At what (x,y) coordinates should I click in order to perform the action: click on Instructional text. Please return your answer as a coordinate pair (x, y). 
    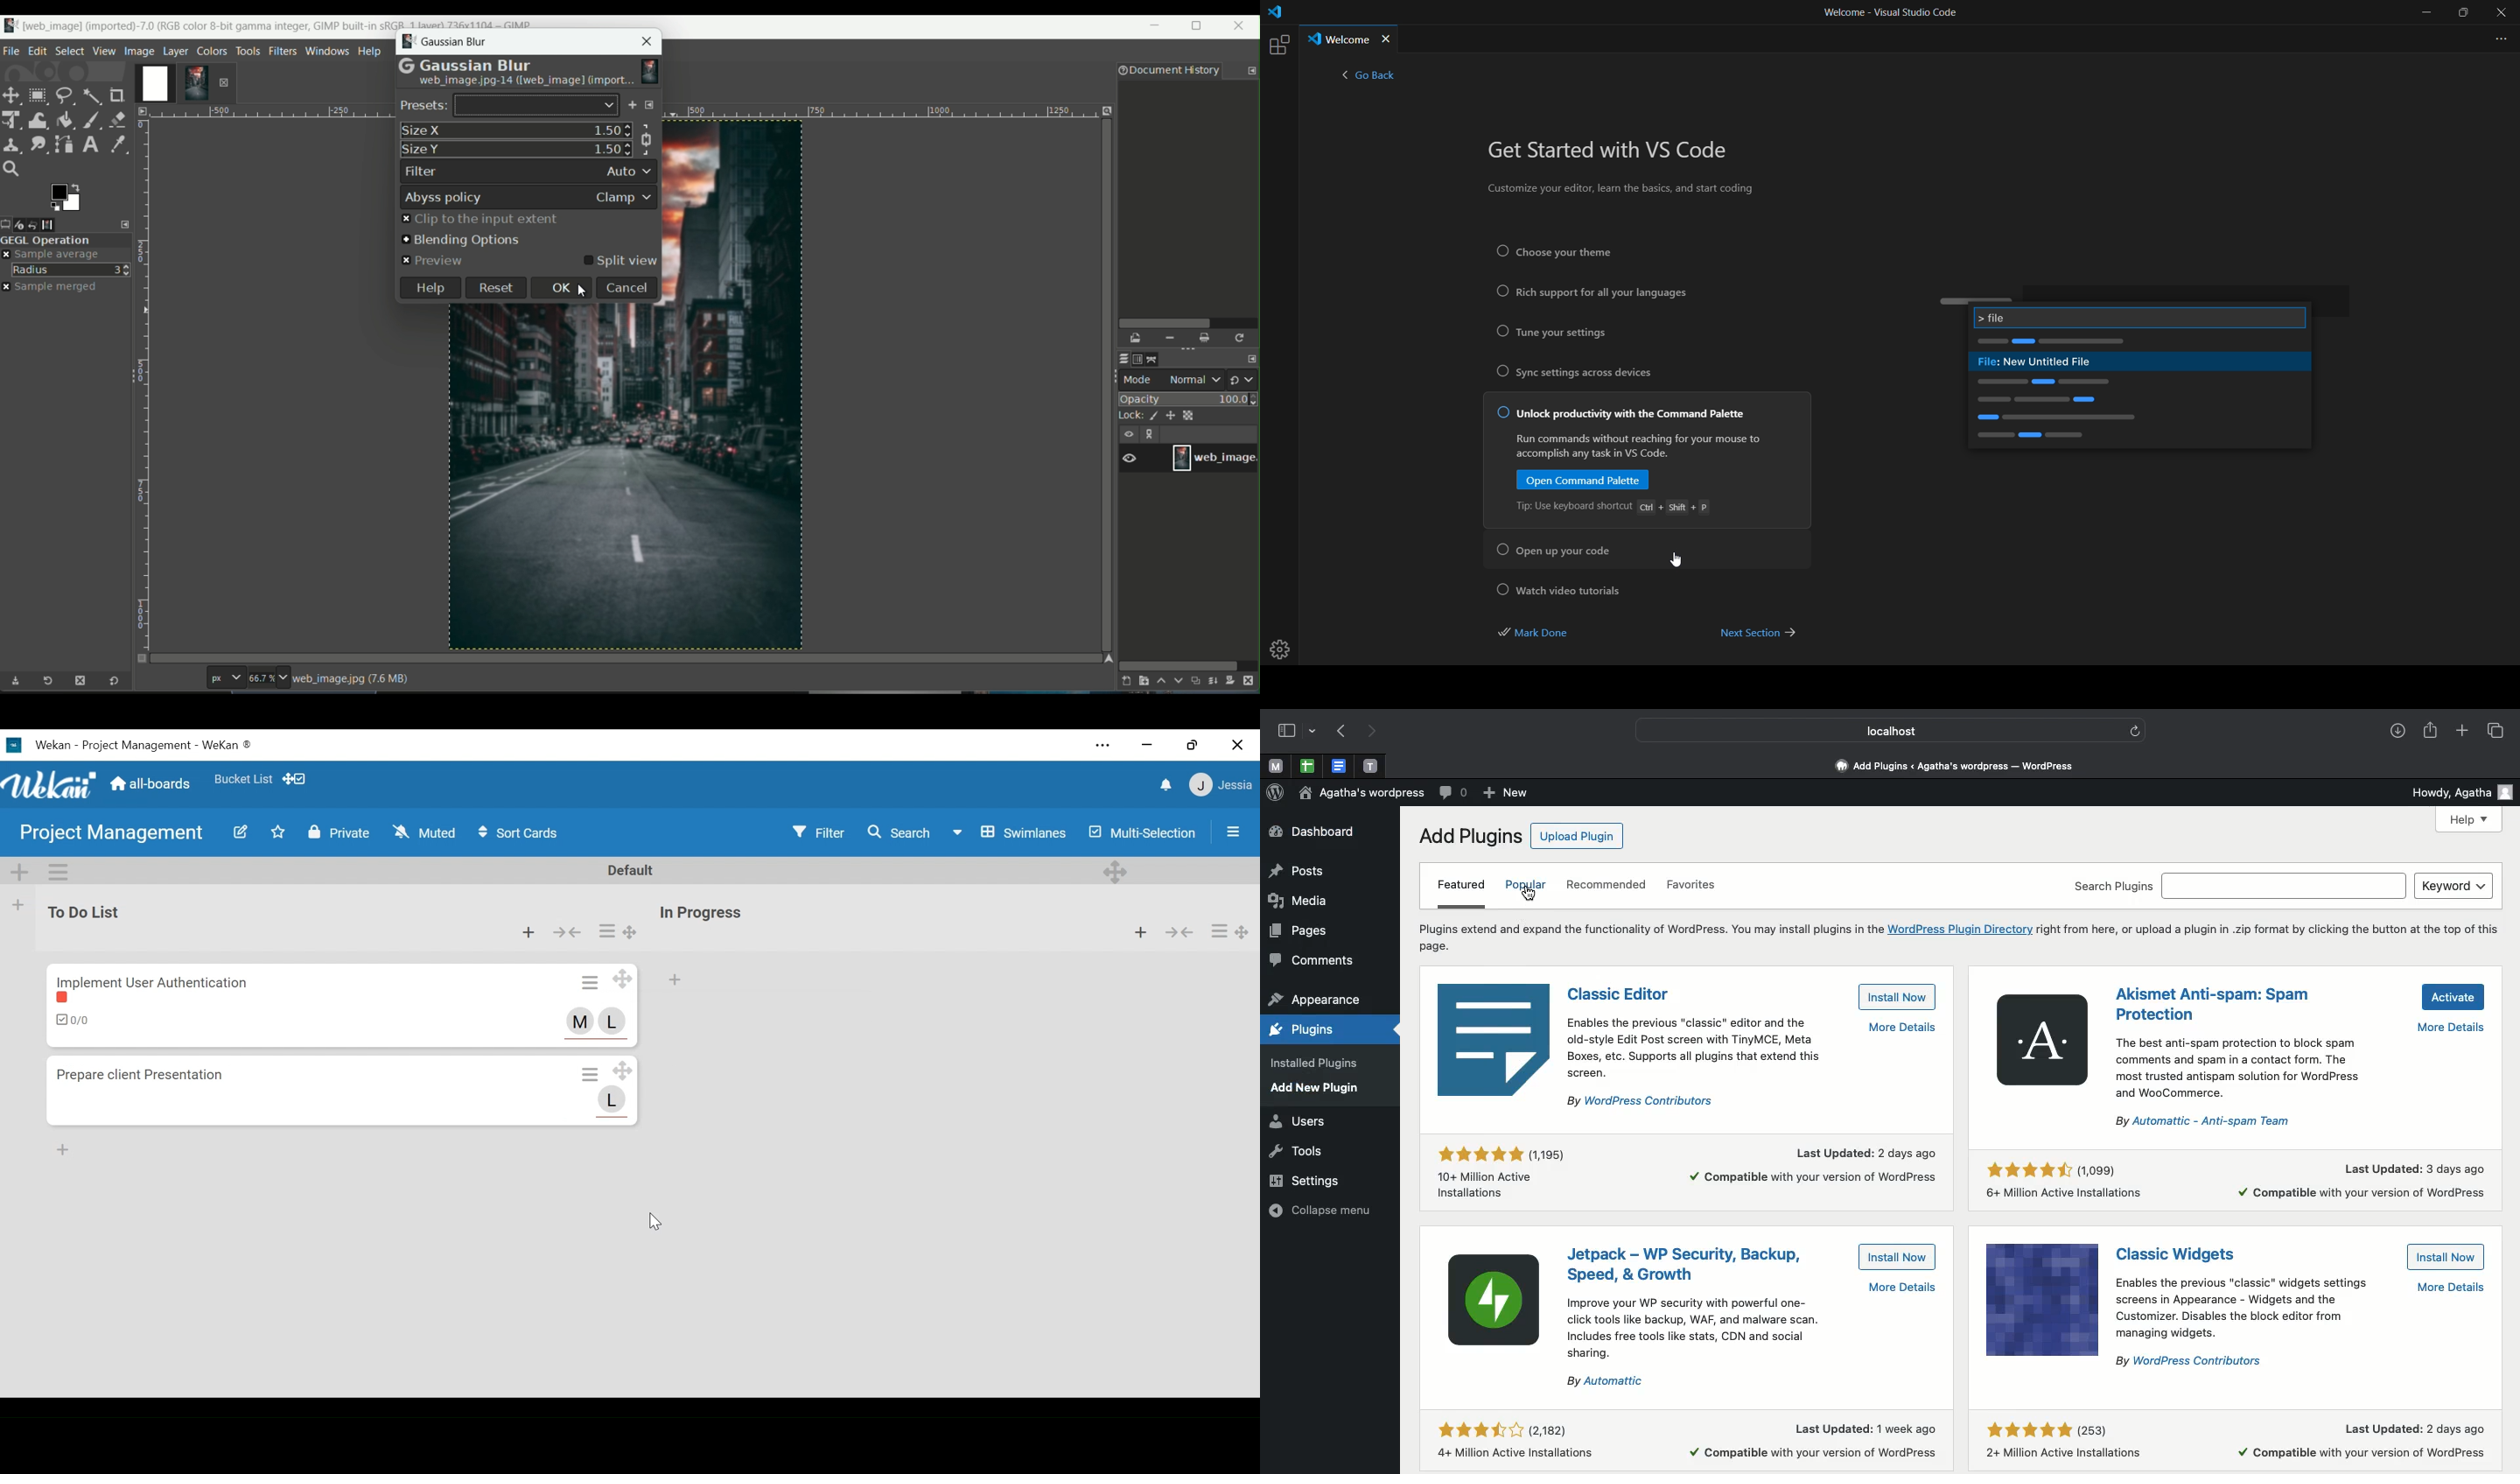
    Looking at the image, I should click on (2254, 1325).